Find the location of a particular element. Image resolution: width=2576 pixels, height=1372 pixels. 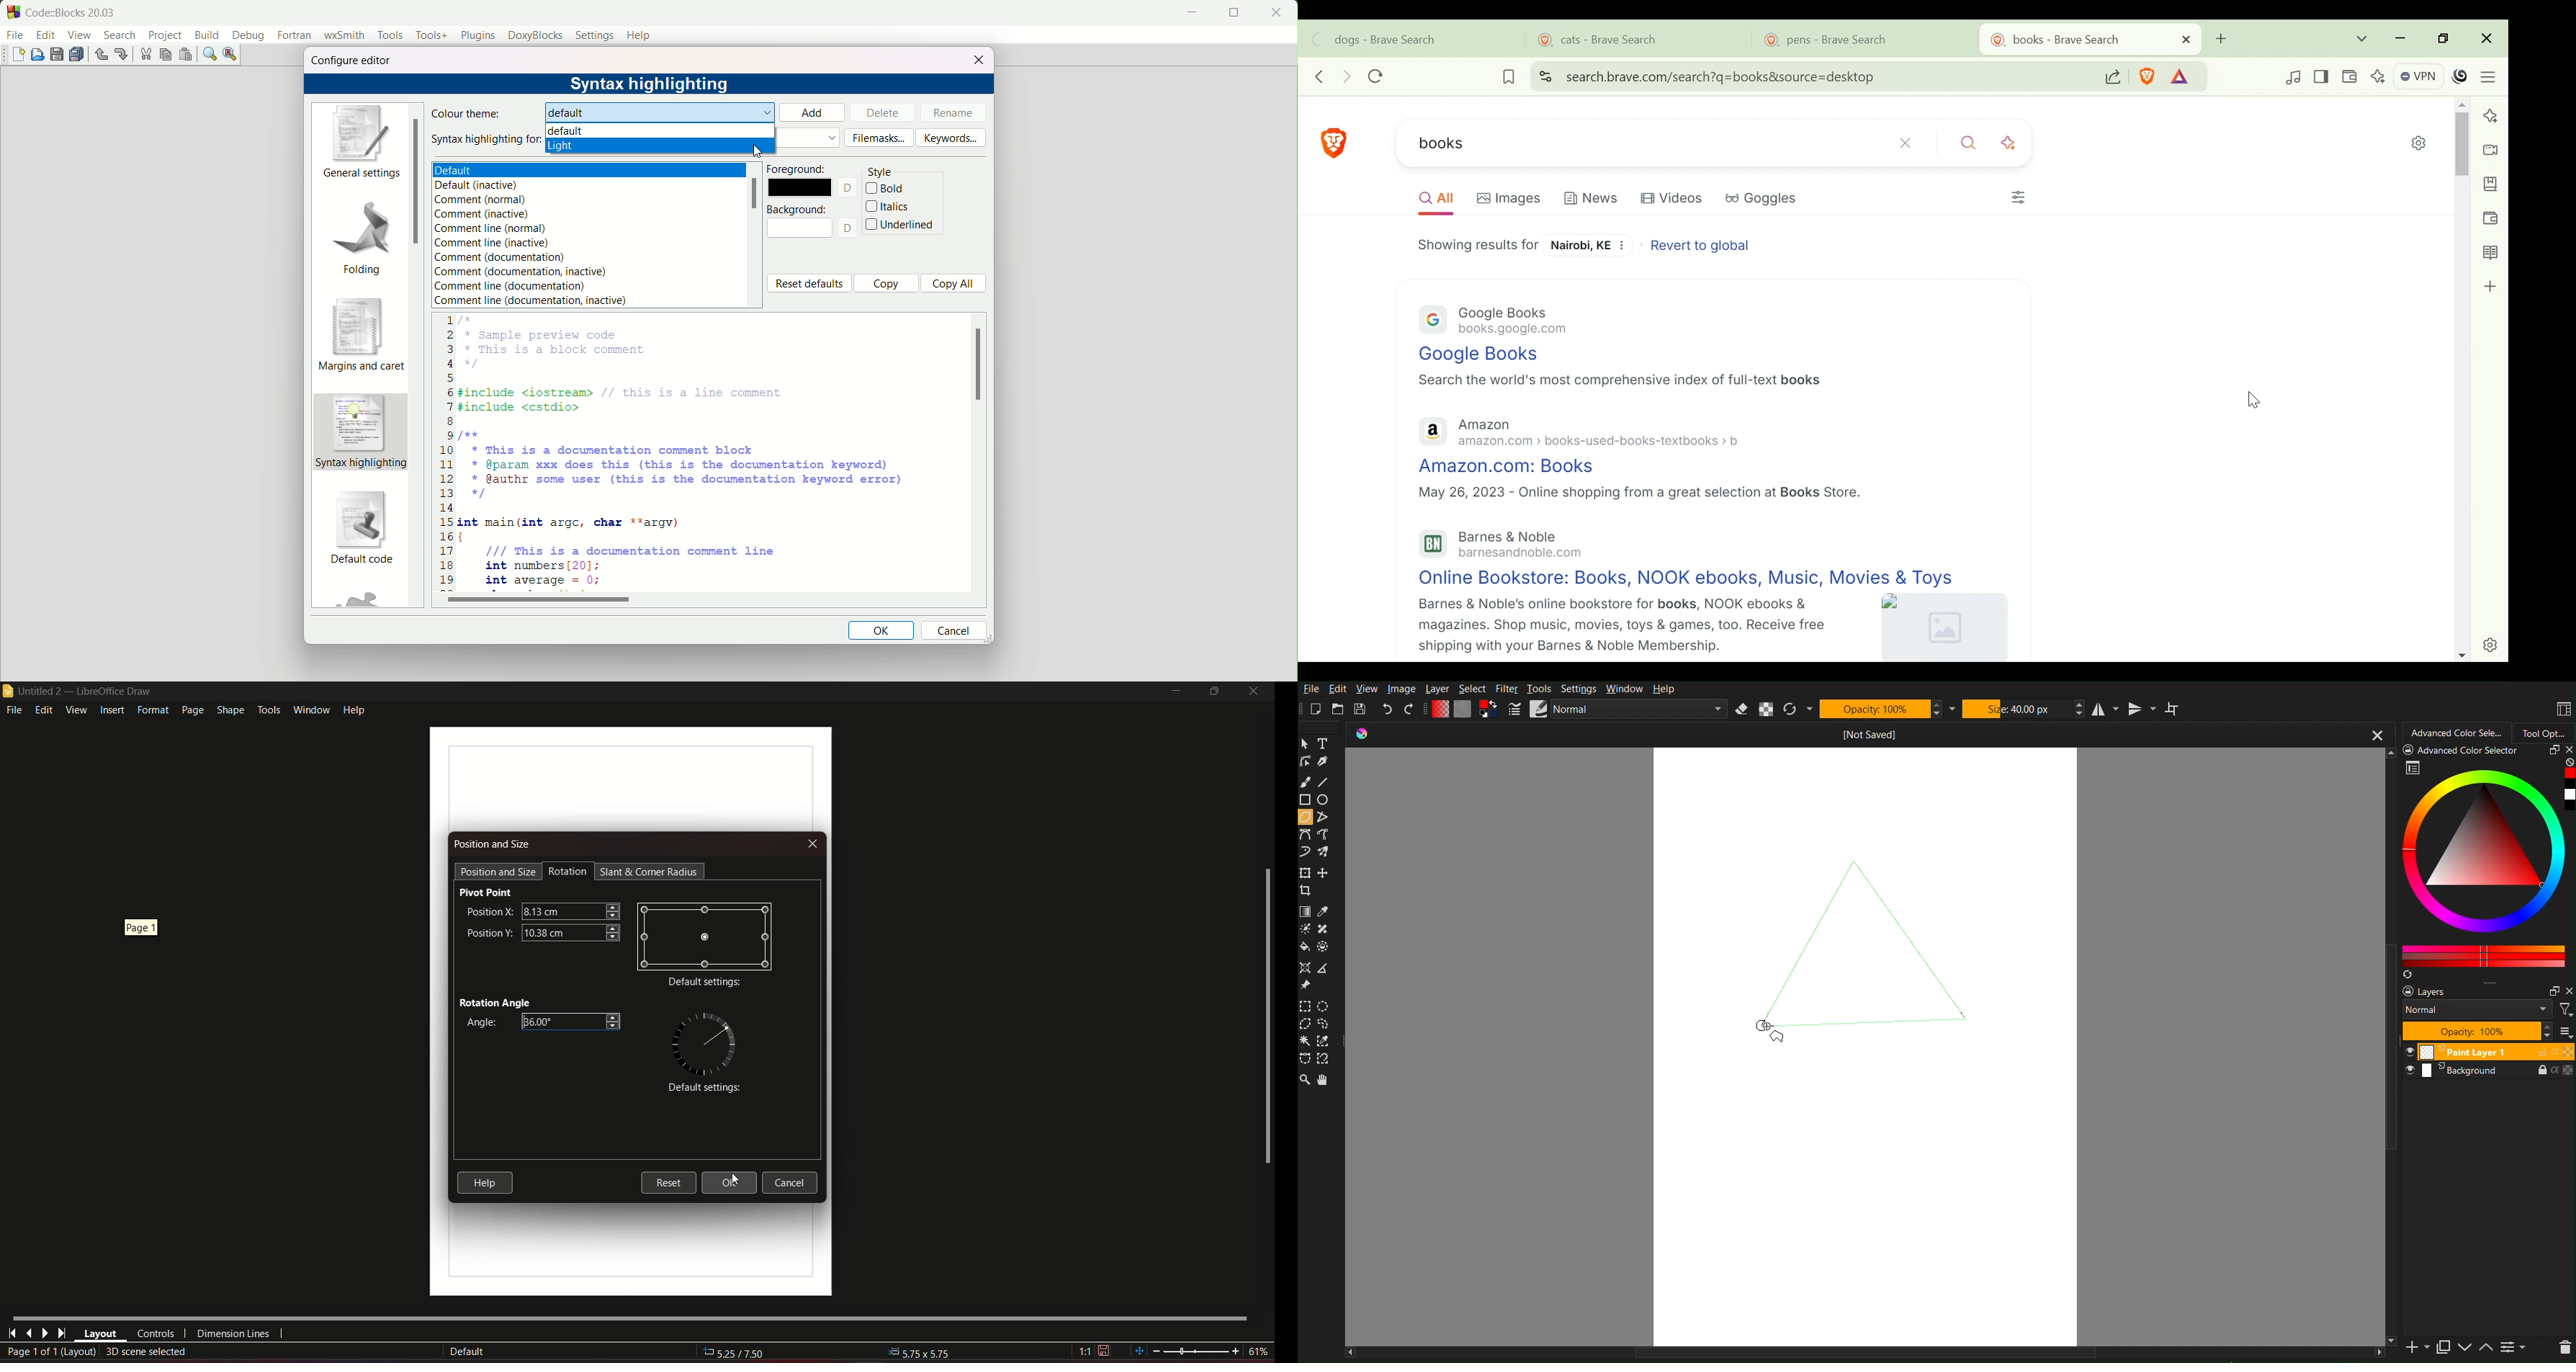

fill a contiguous area of color with a color, or fill a selection is located at coordinates (1306, 948).